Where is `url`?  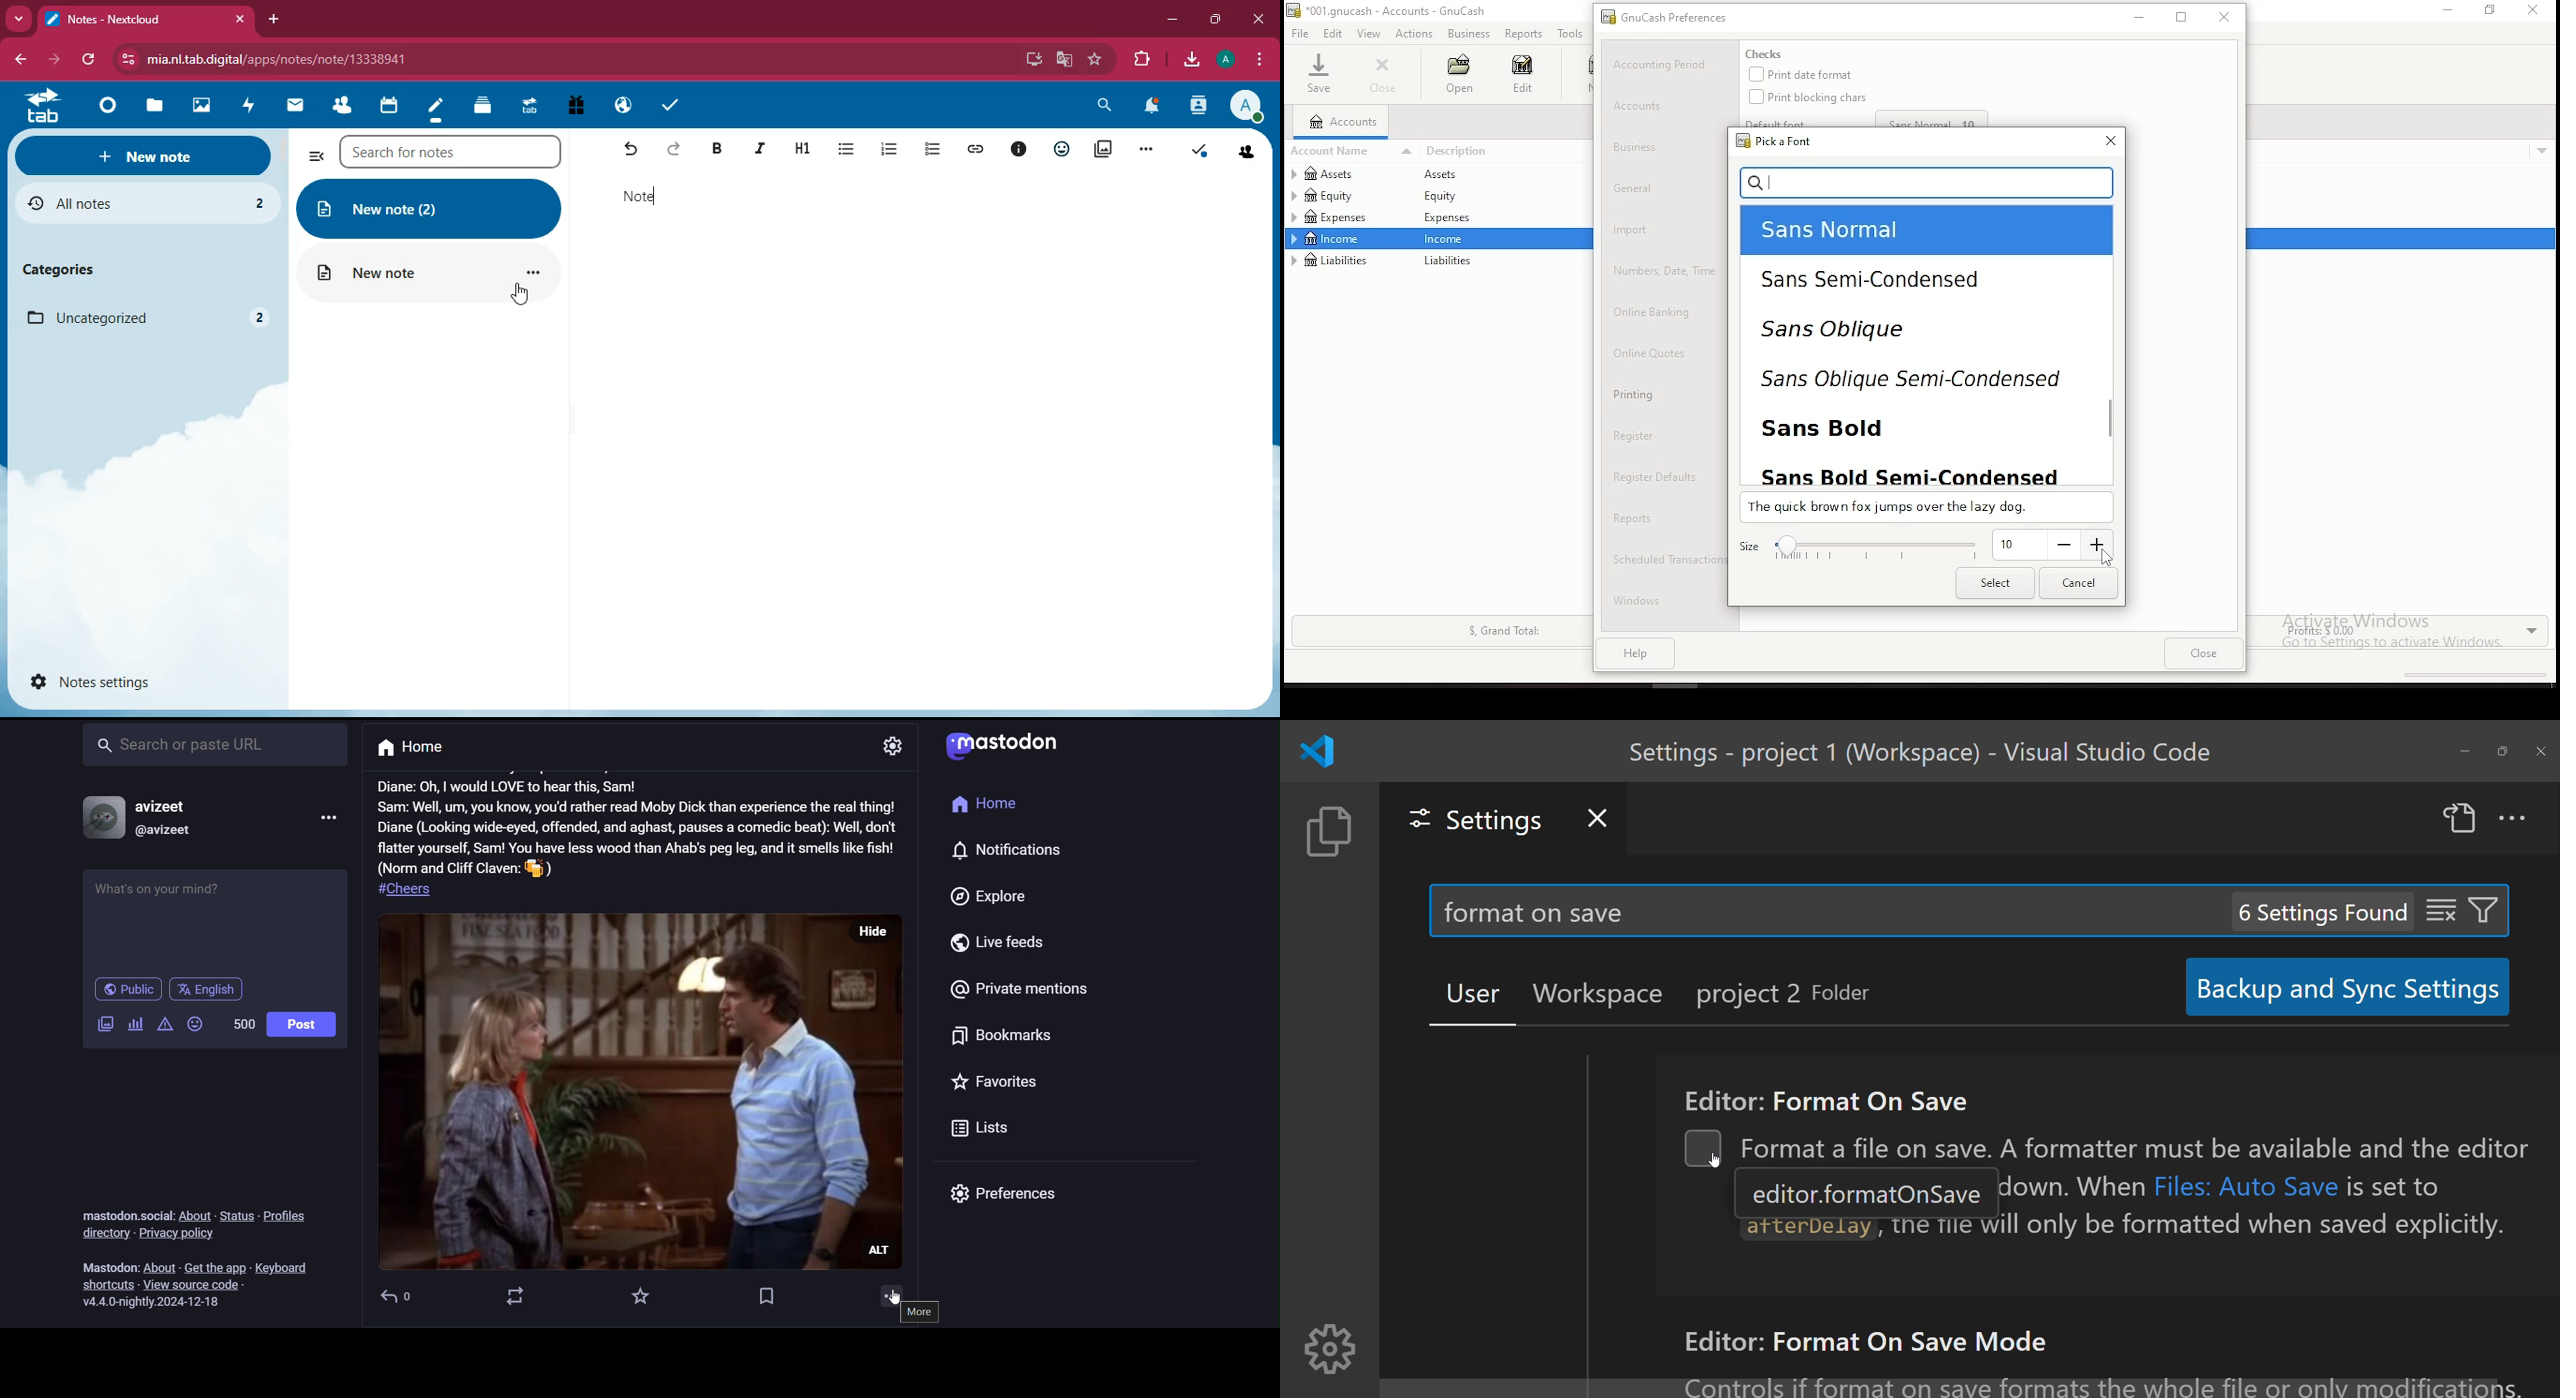
url is located at coordinates (284, 57).